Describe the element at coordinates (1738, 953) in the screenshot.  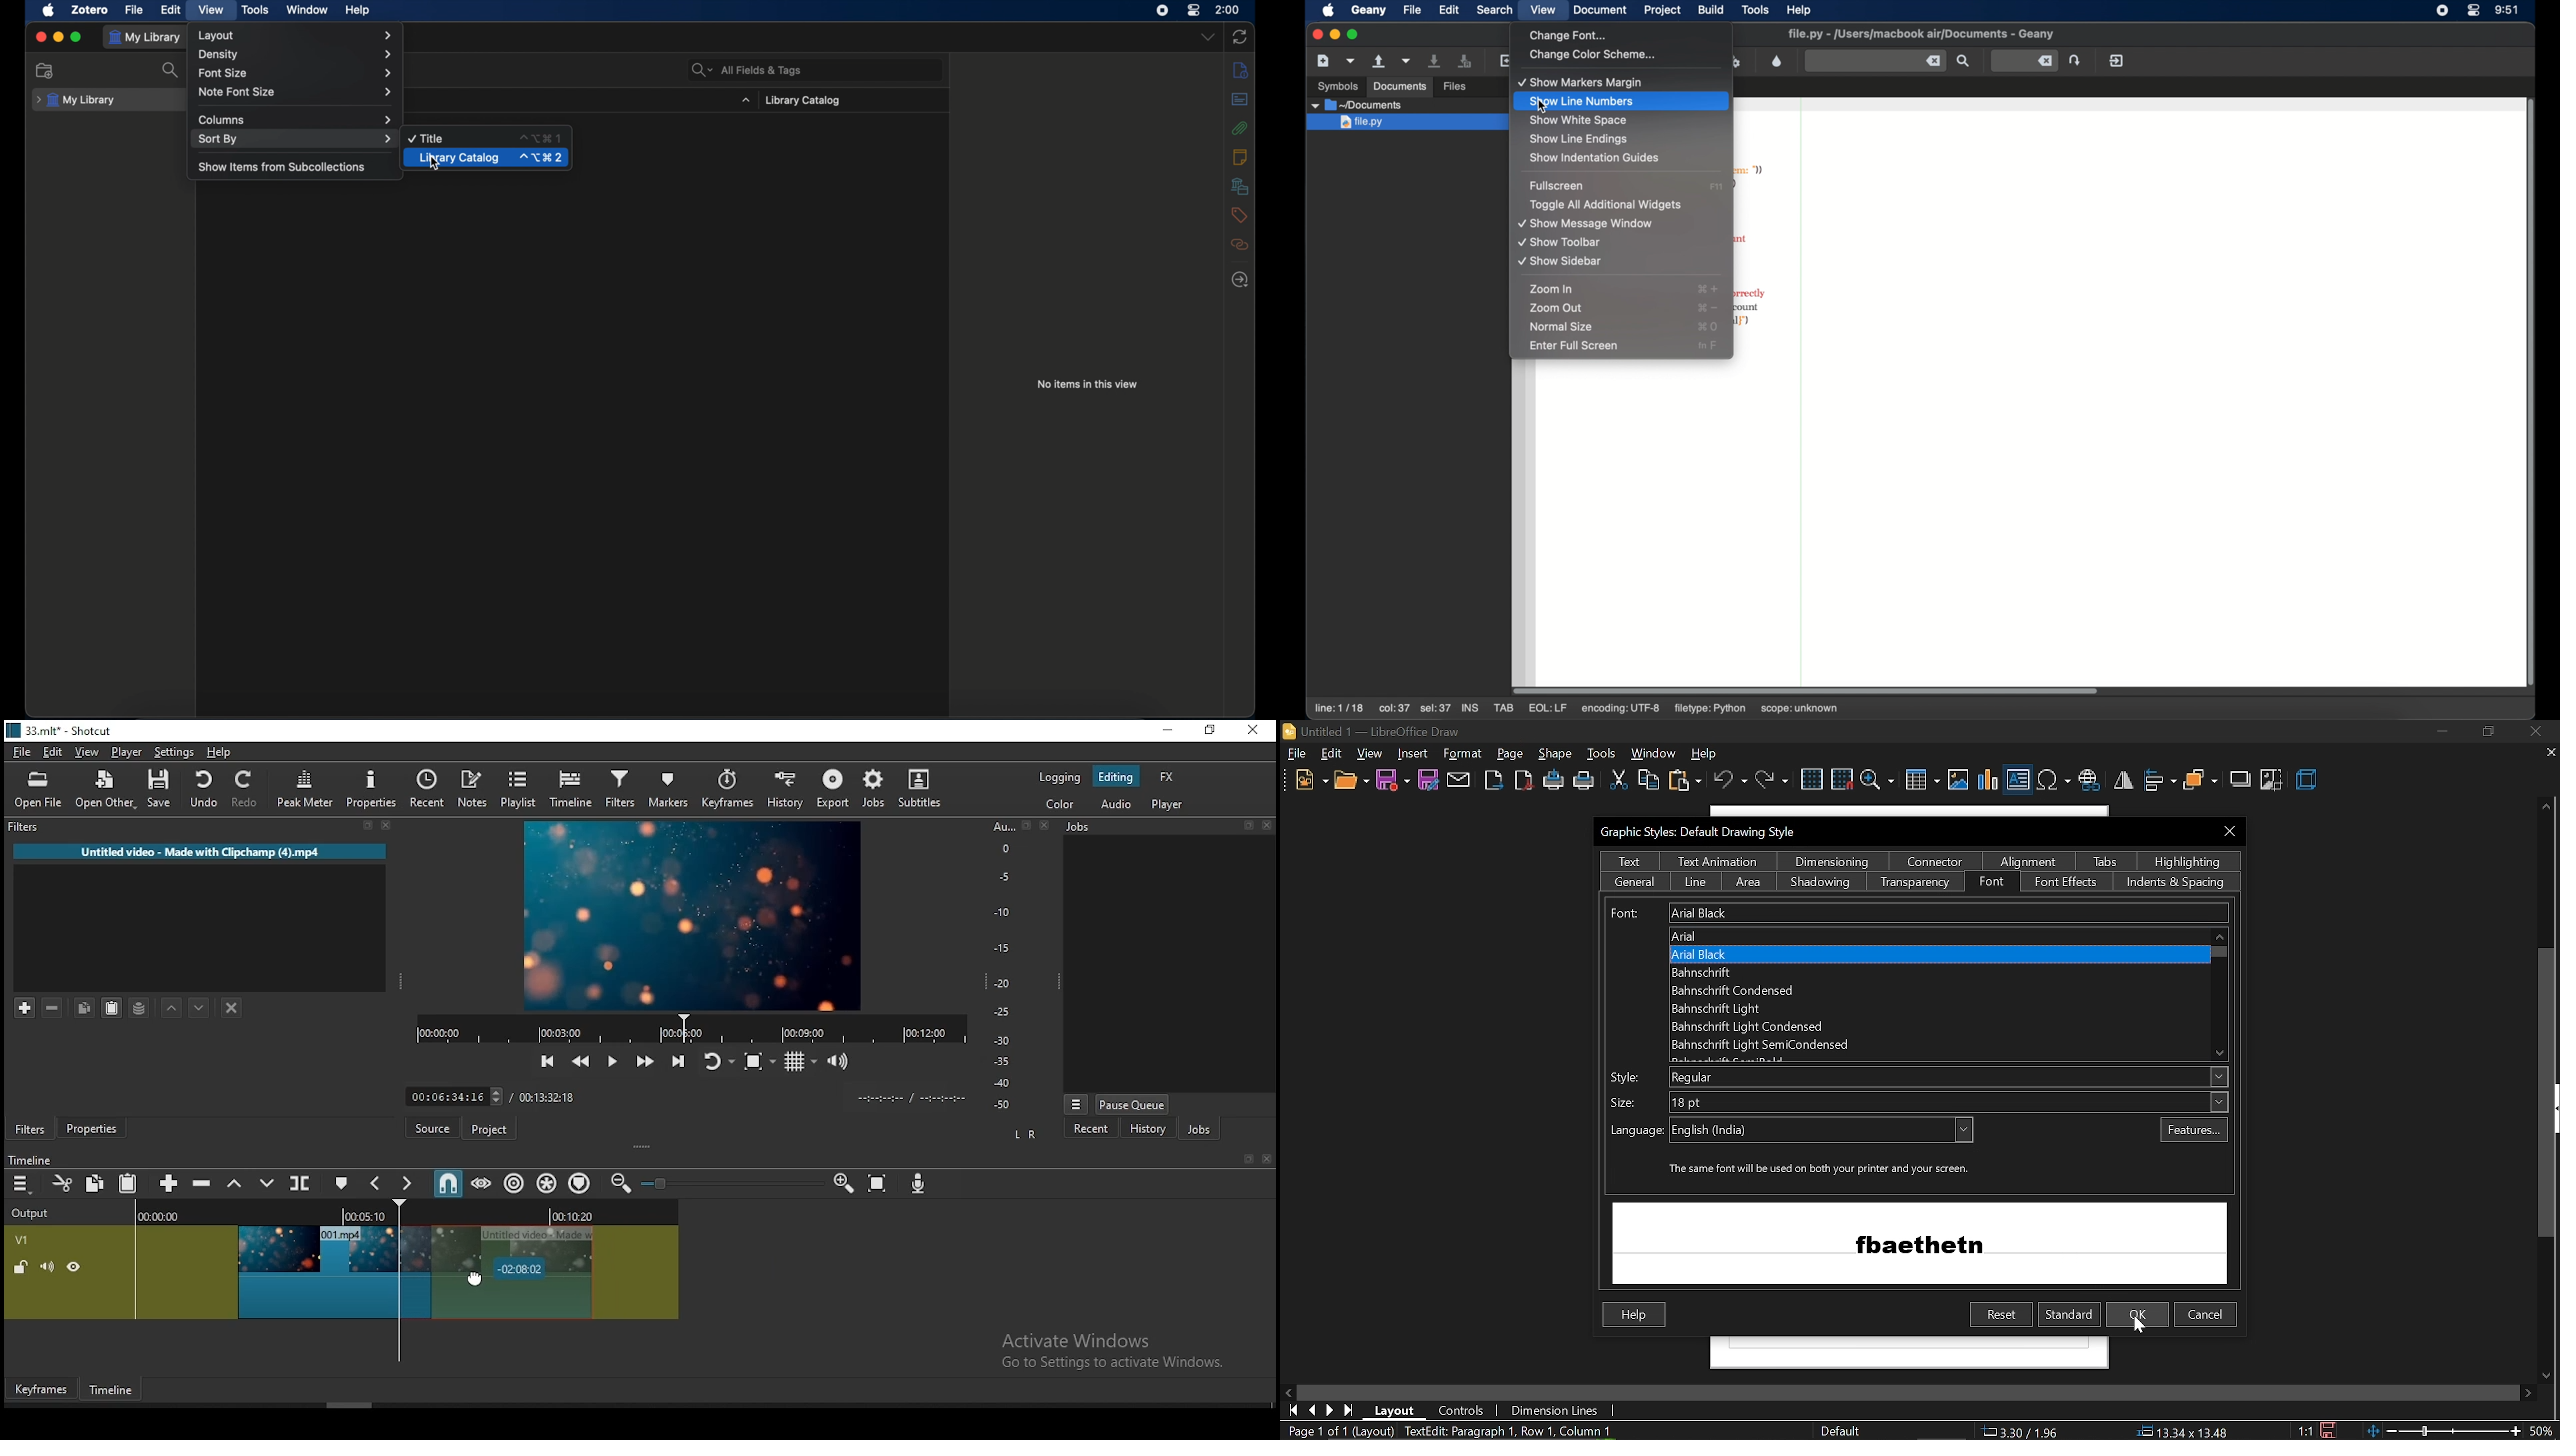
I see `Arial Black` at that location.